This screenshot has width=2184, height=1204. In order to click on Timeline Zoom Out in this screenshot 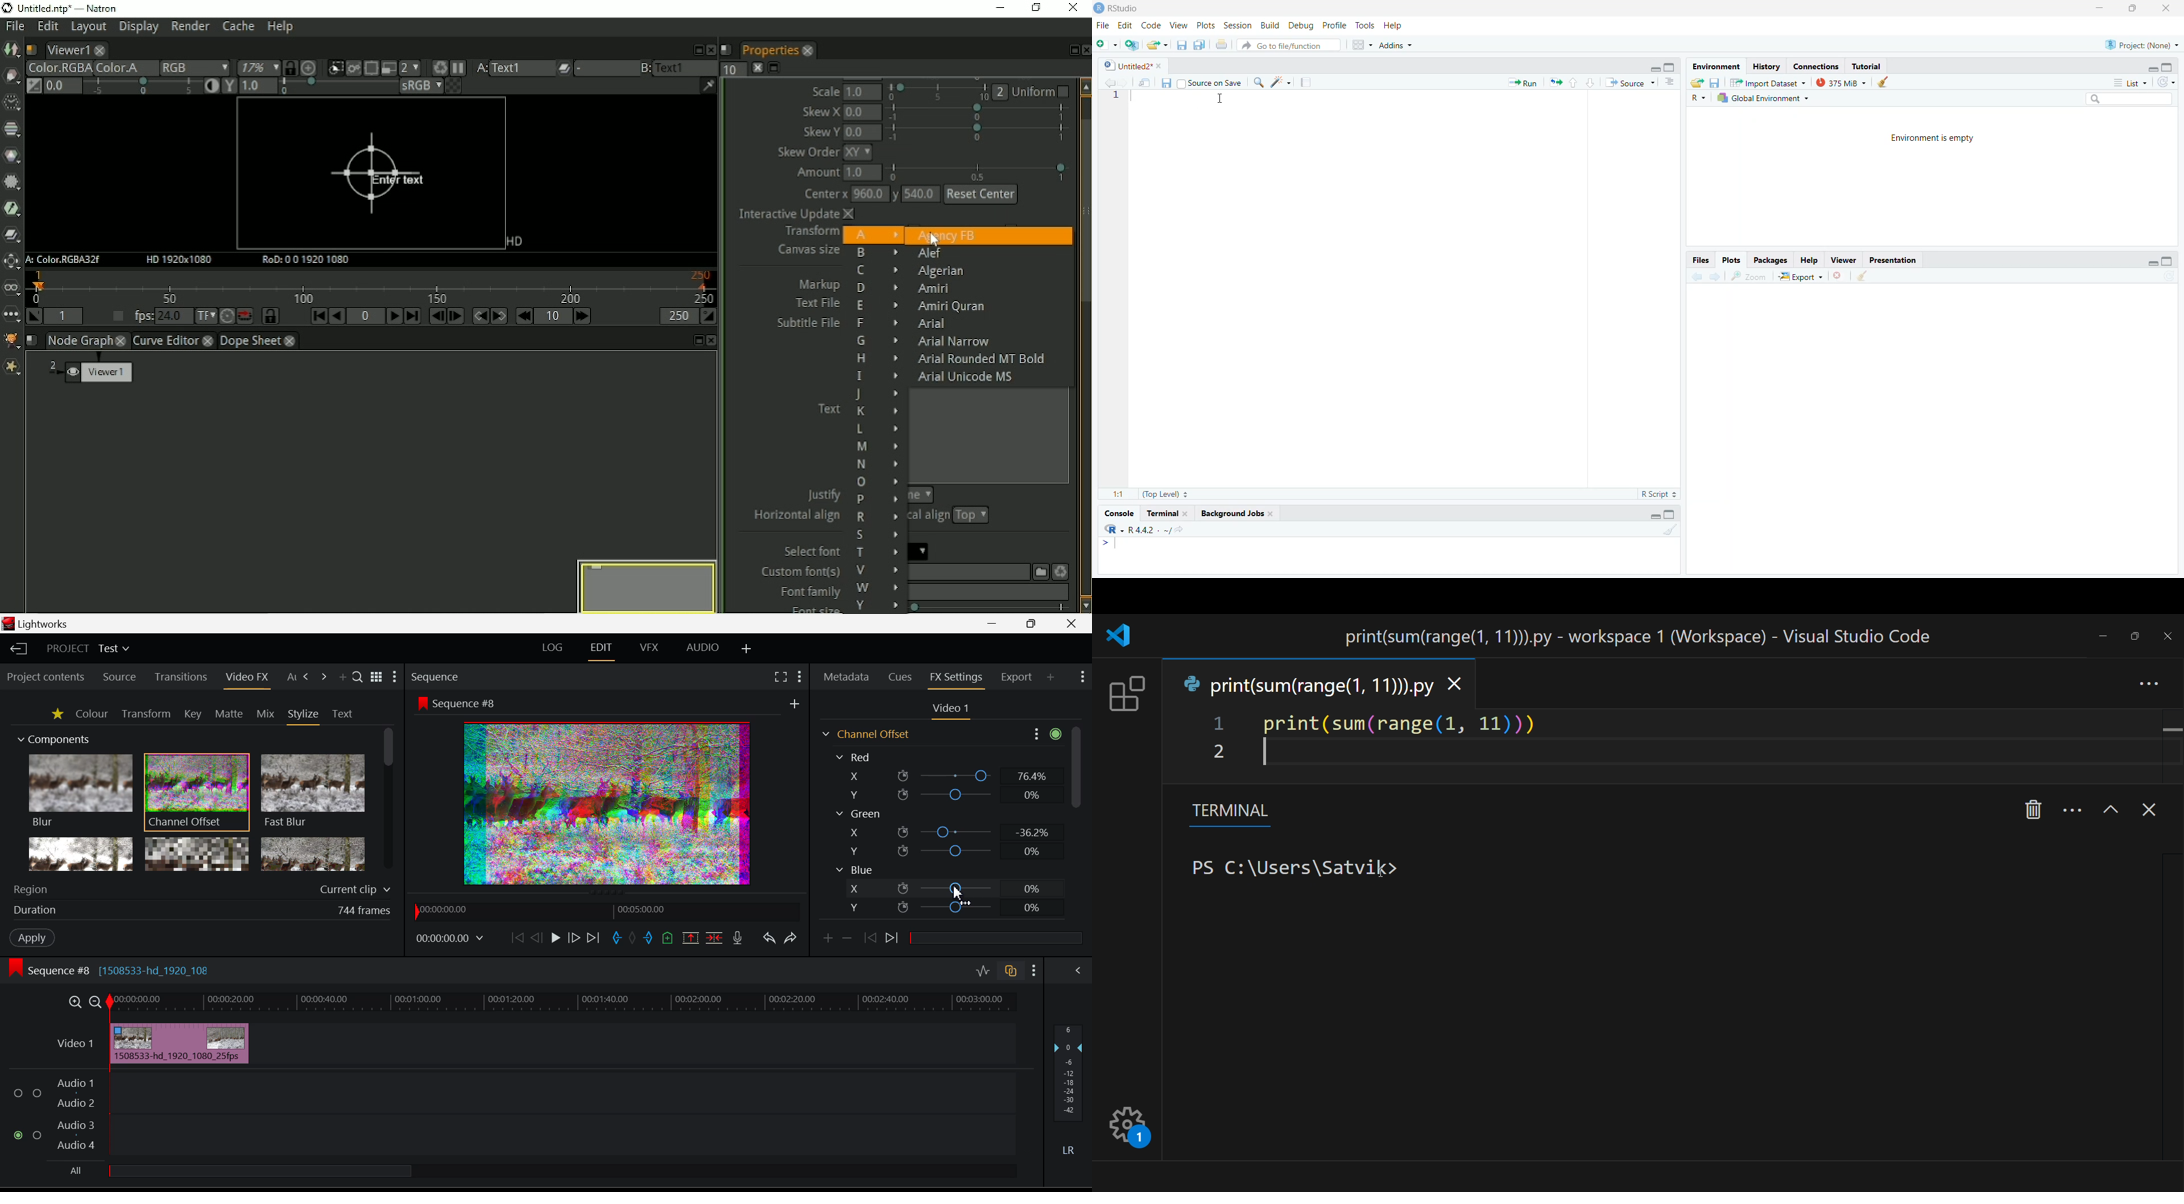, I will do `click(97, 1004)`.